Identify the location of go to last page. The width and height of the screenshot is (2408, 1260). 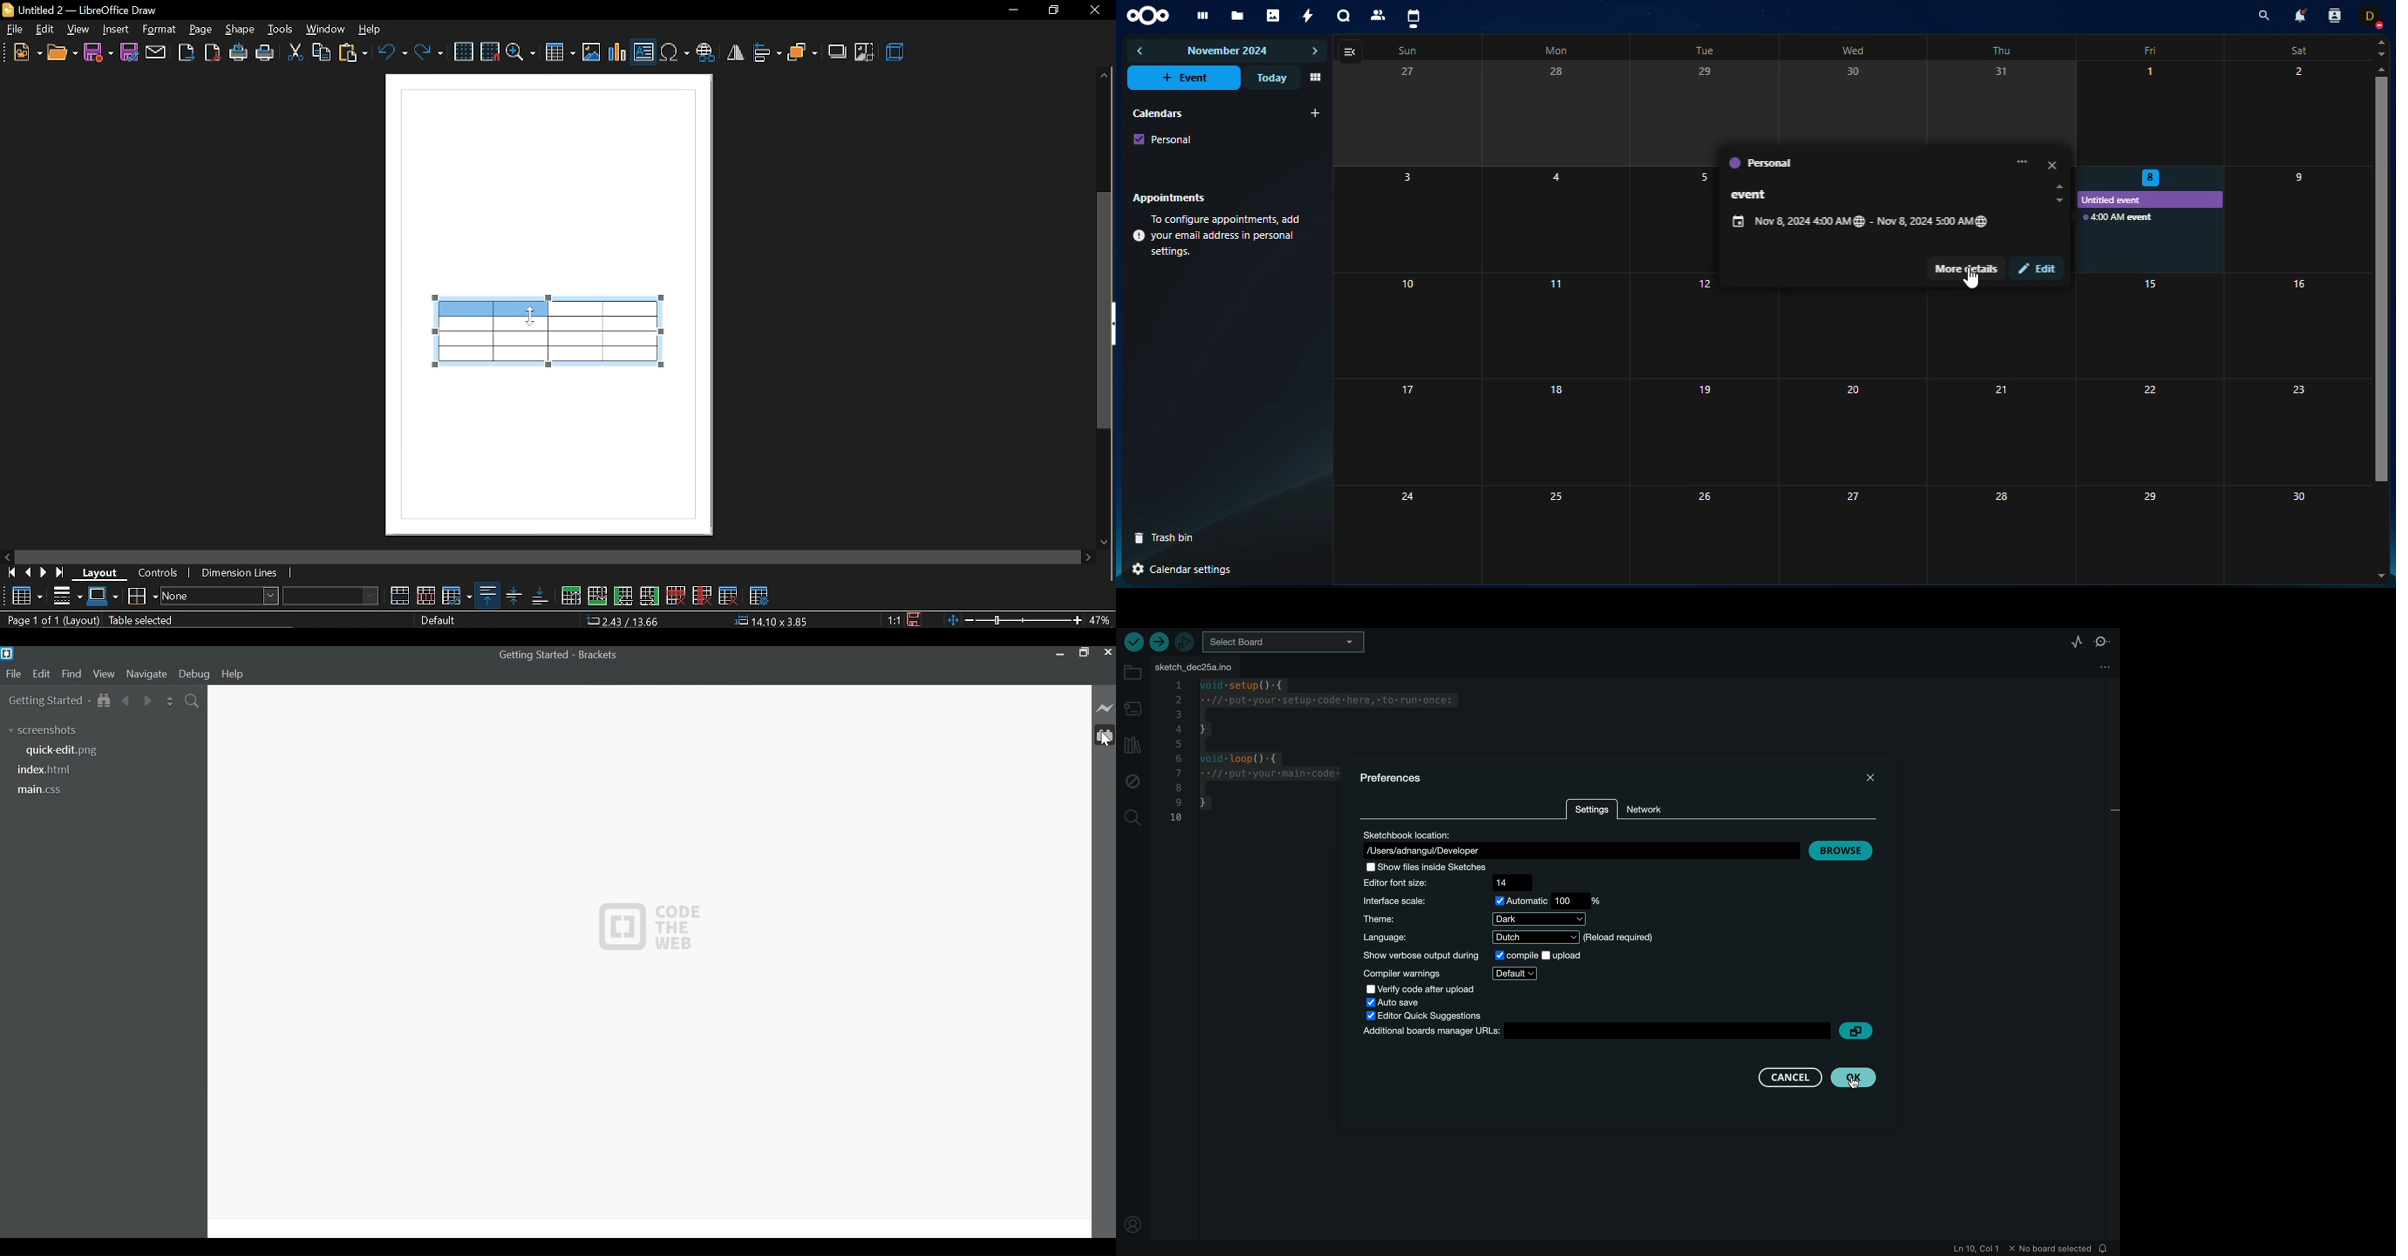
(63, 573).